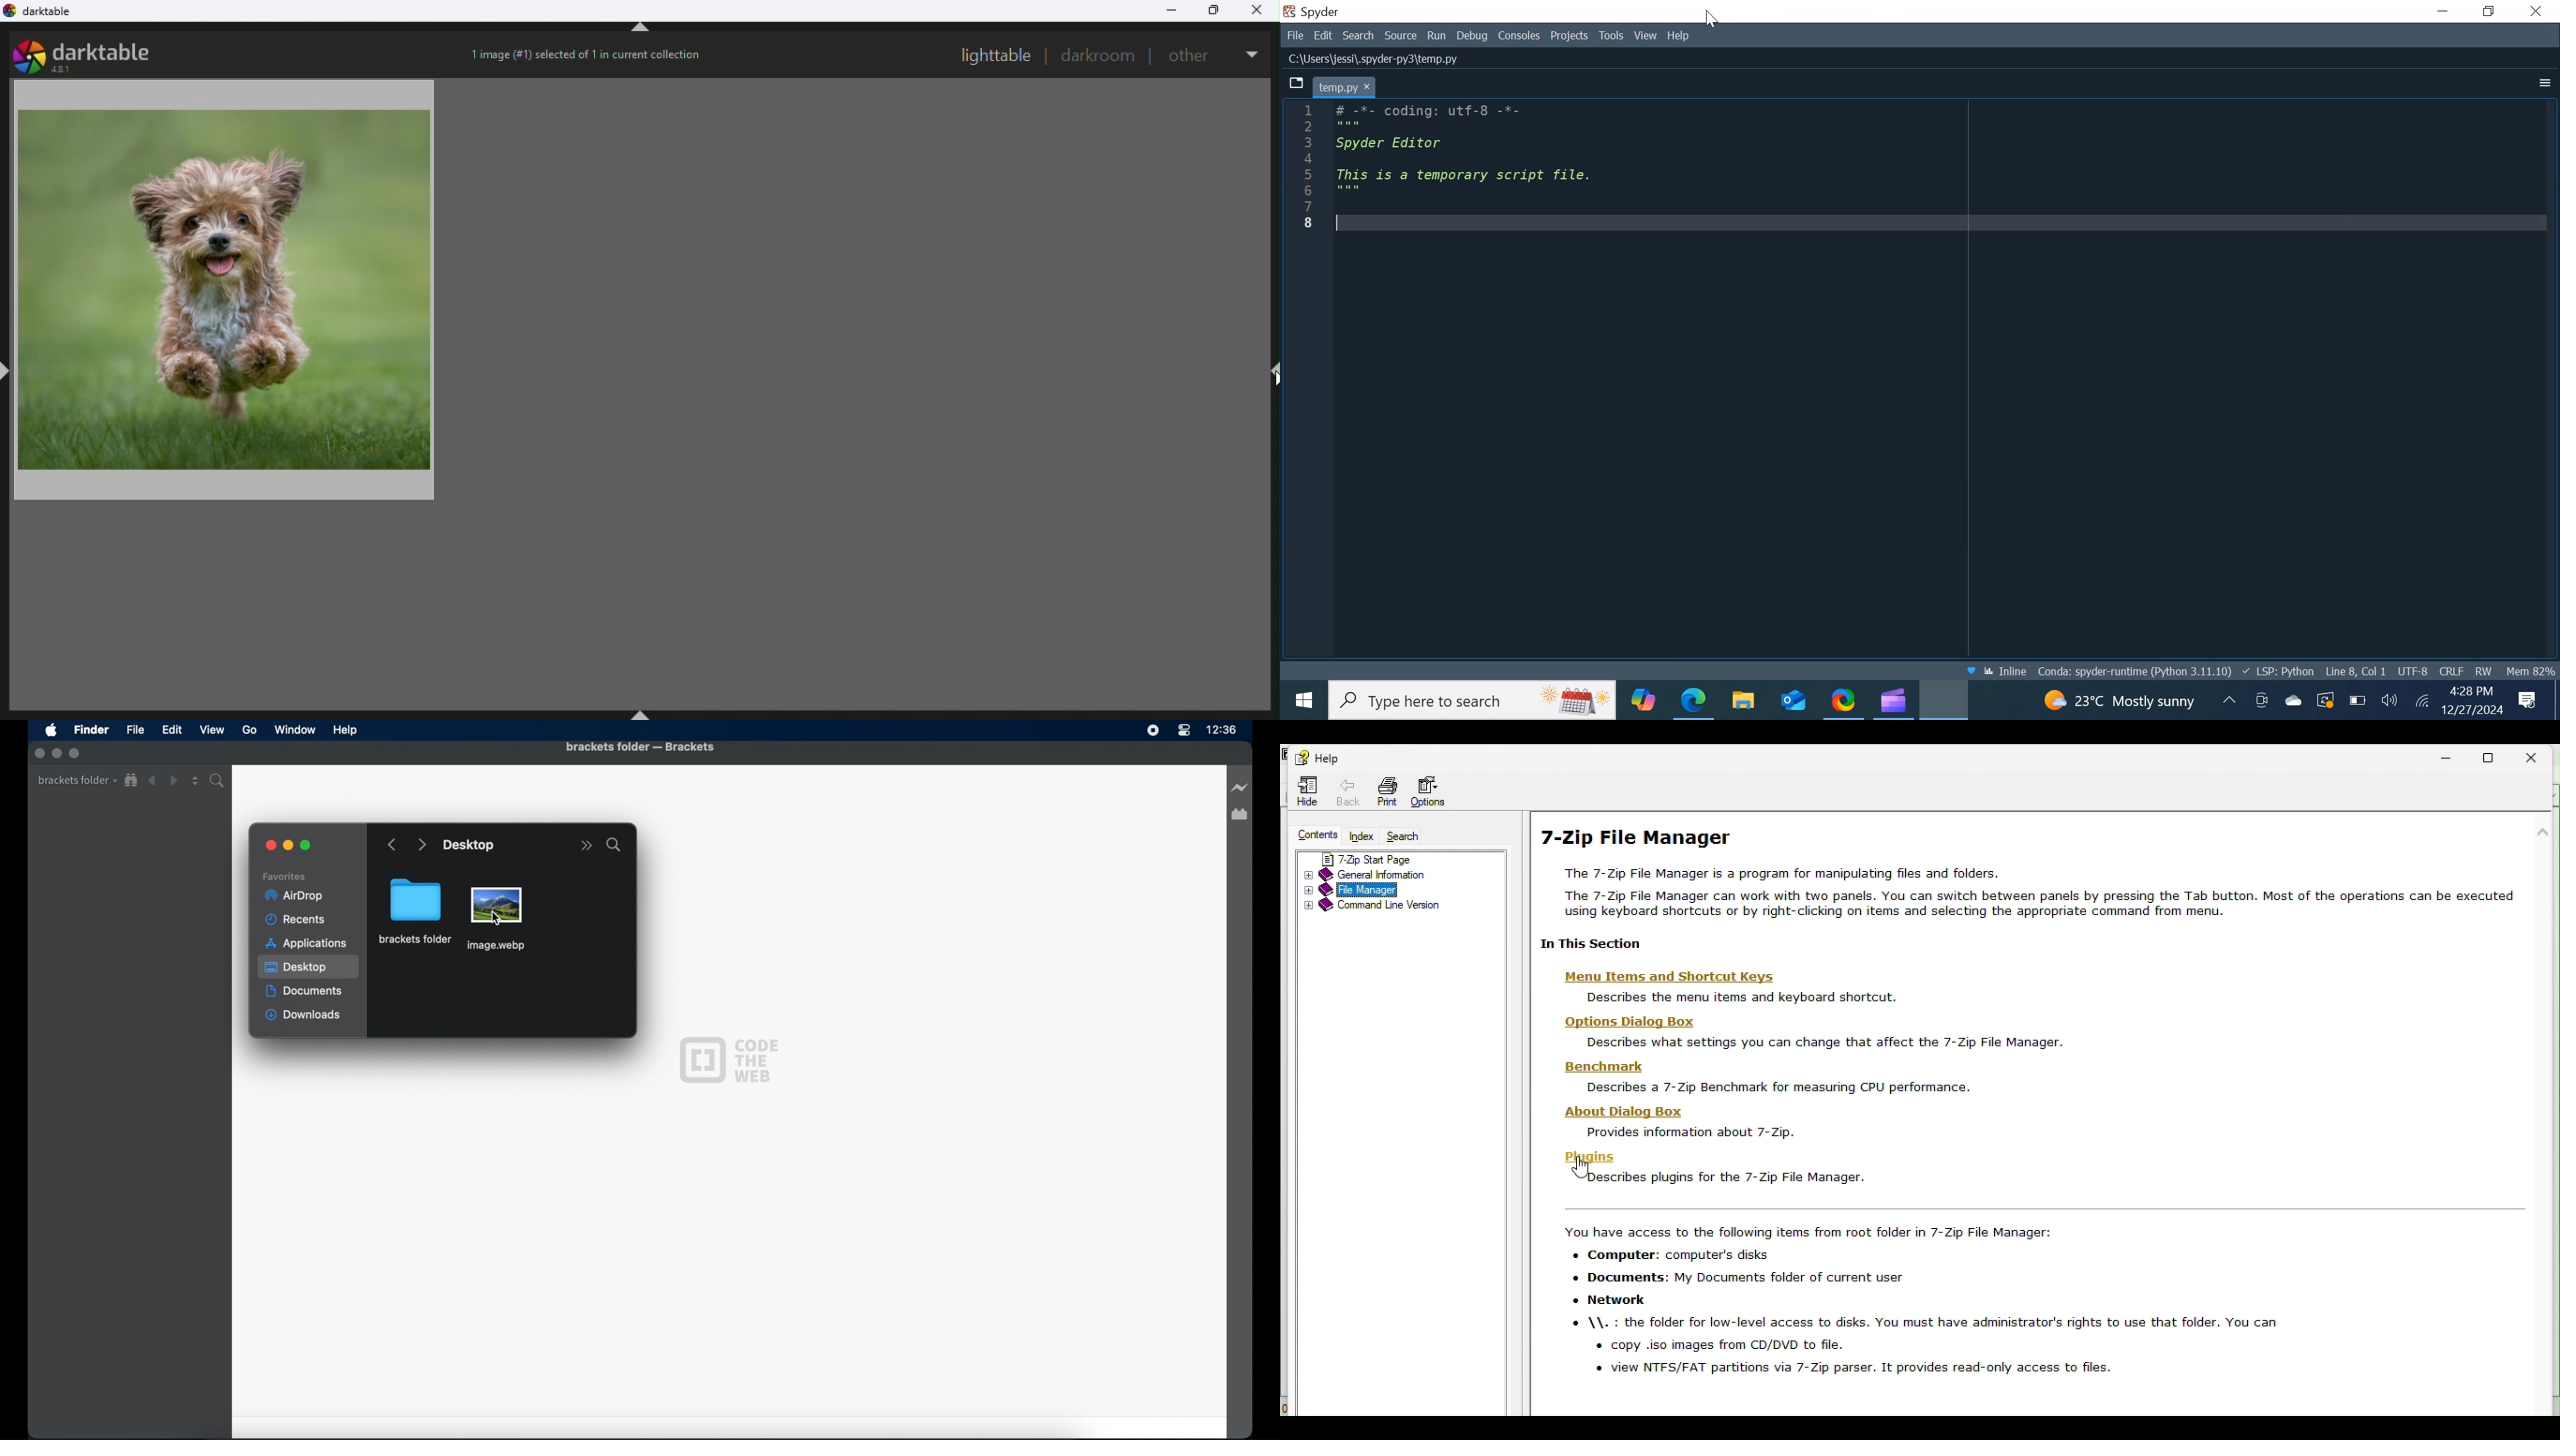 This screenshot has height=1456, width=2576. I want to click on Minimize, so click(2441, 11).